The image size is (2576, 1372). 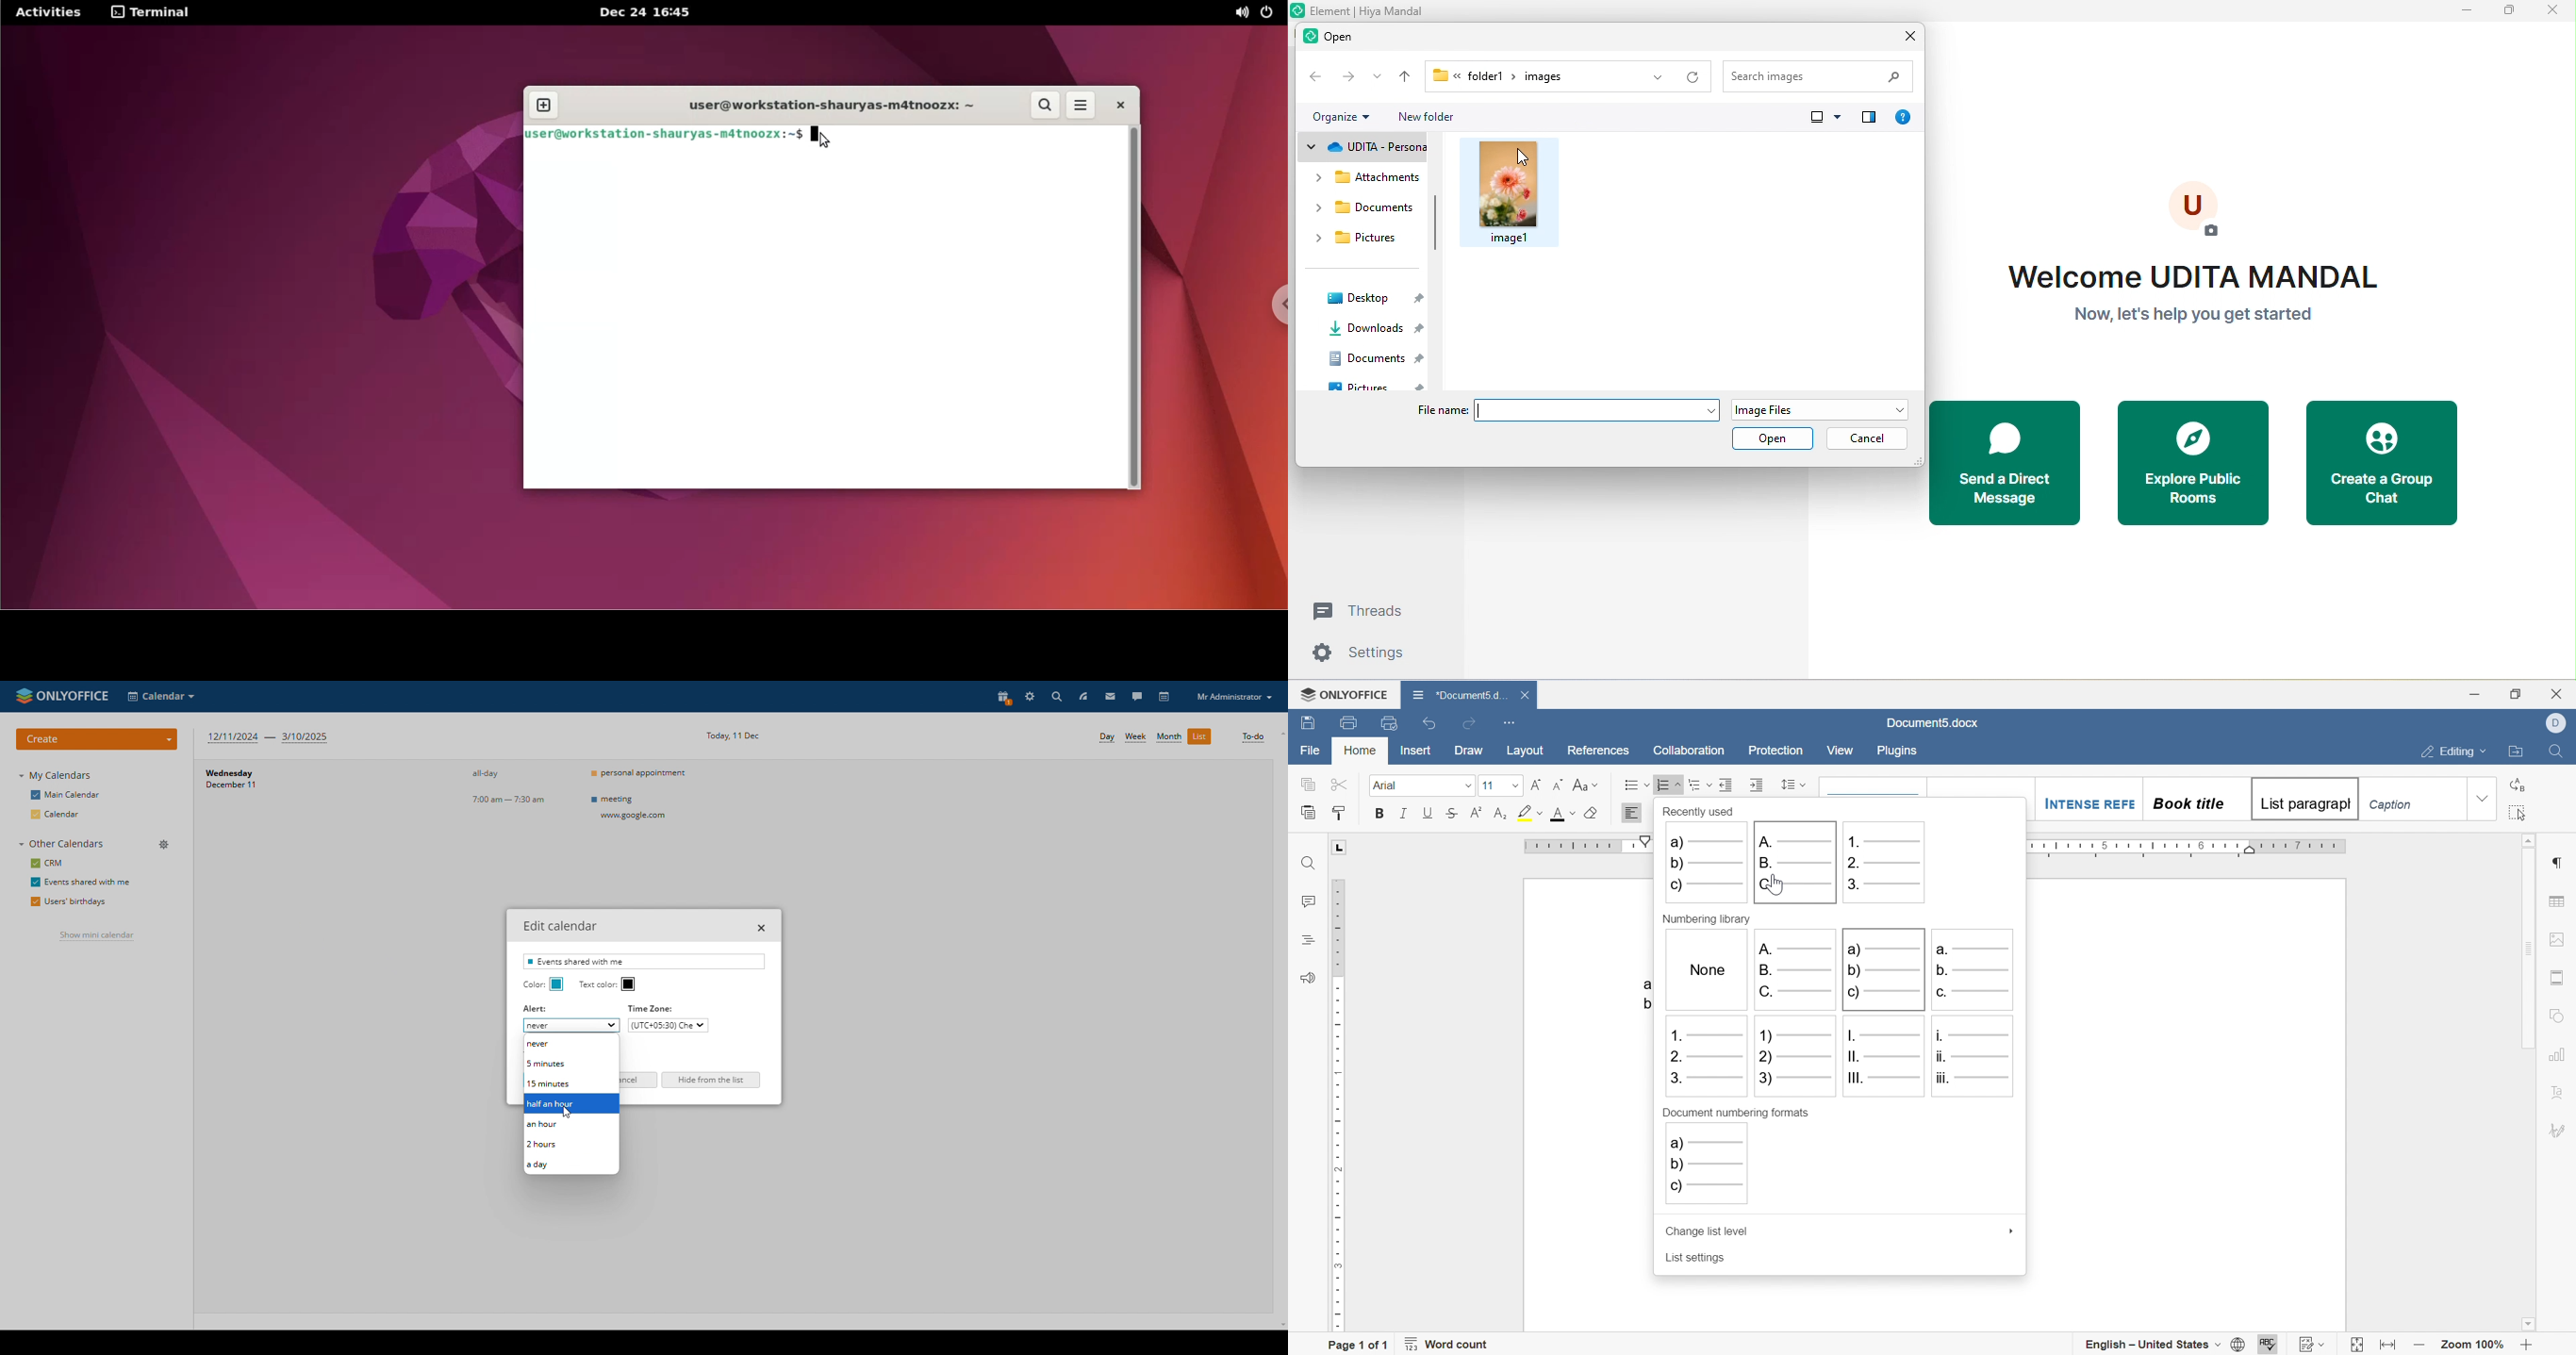 I want to click on Decrement font size, so click(x=1558, y=785).